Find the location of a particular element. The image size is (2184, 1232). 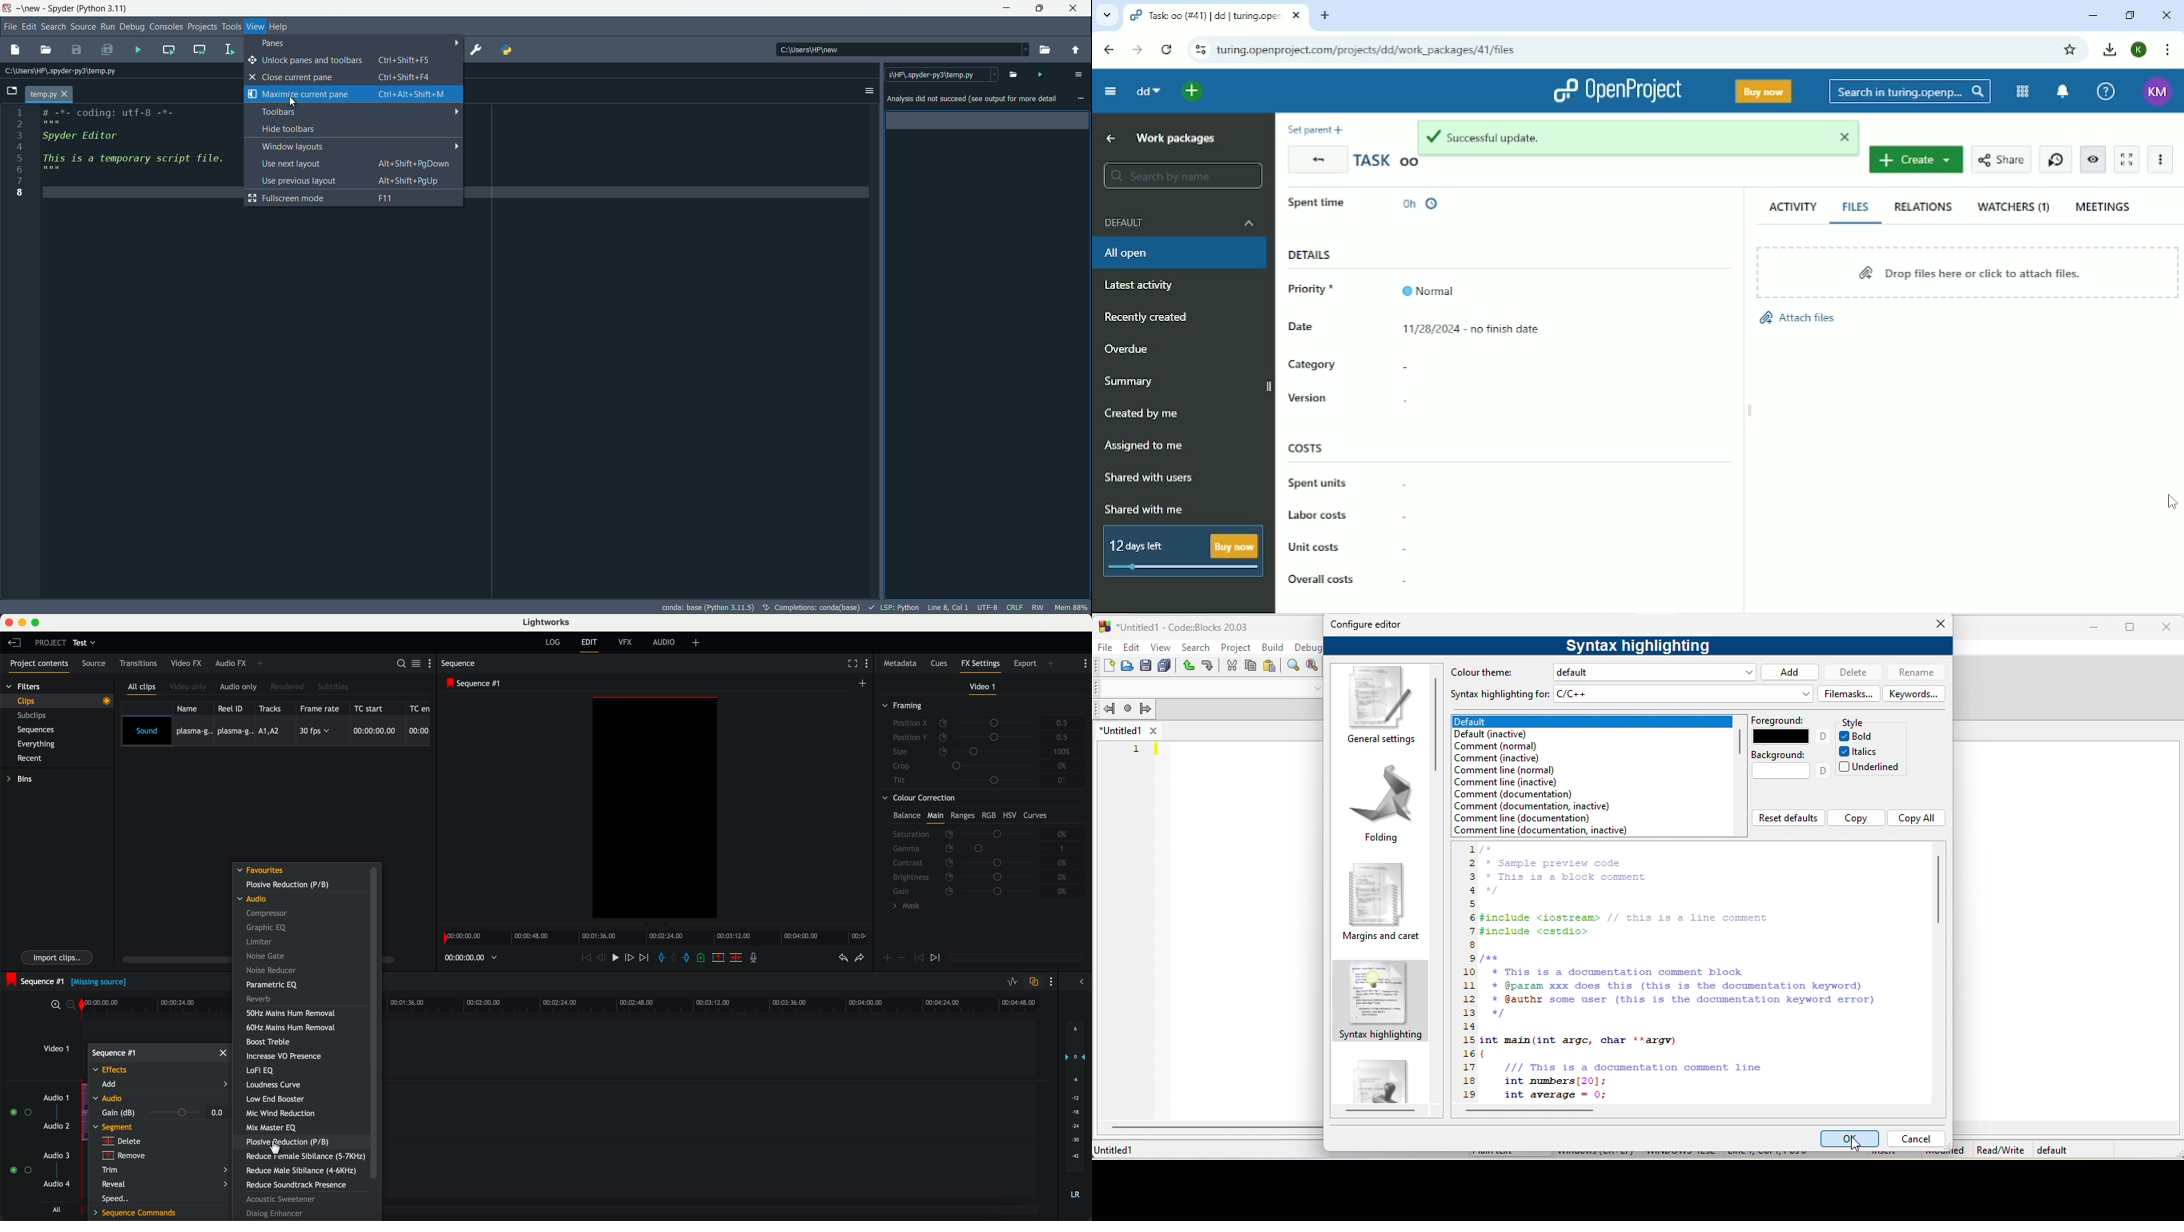

Meetings is located at coordinates (2106, 205).